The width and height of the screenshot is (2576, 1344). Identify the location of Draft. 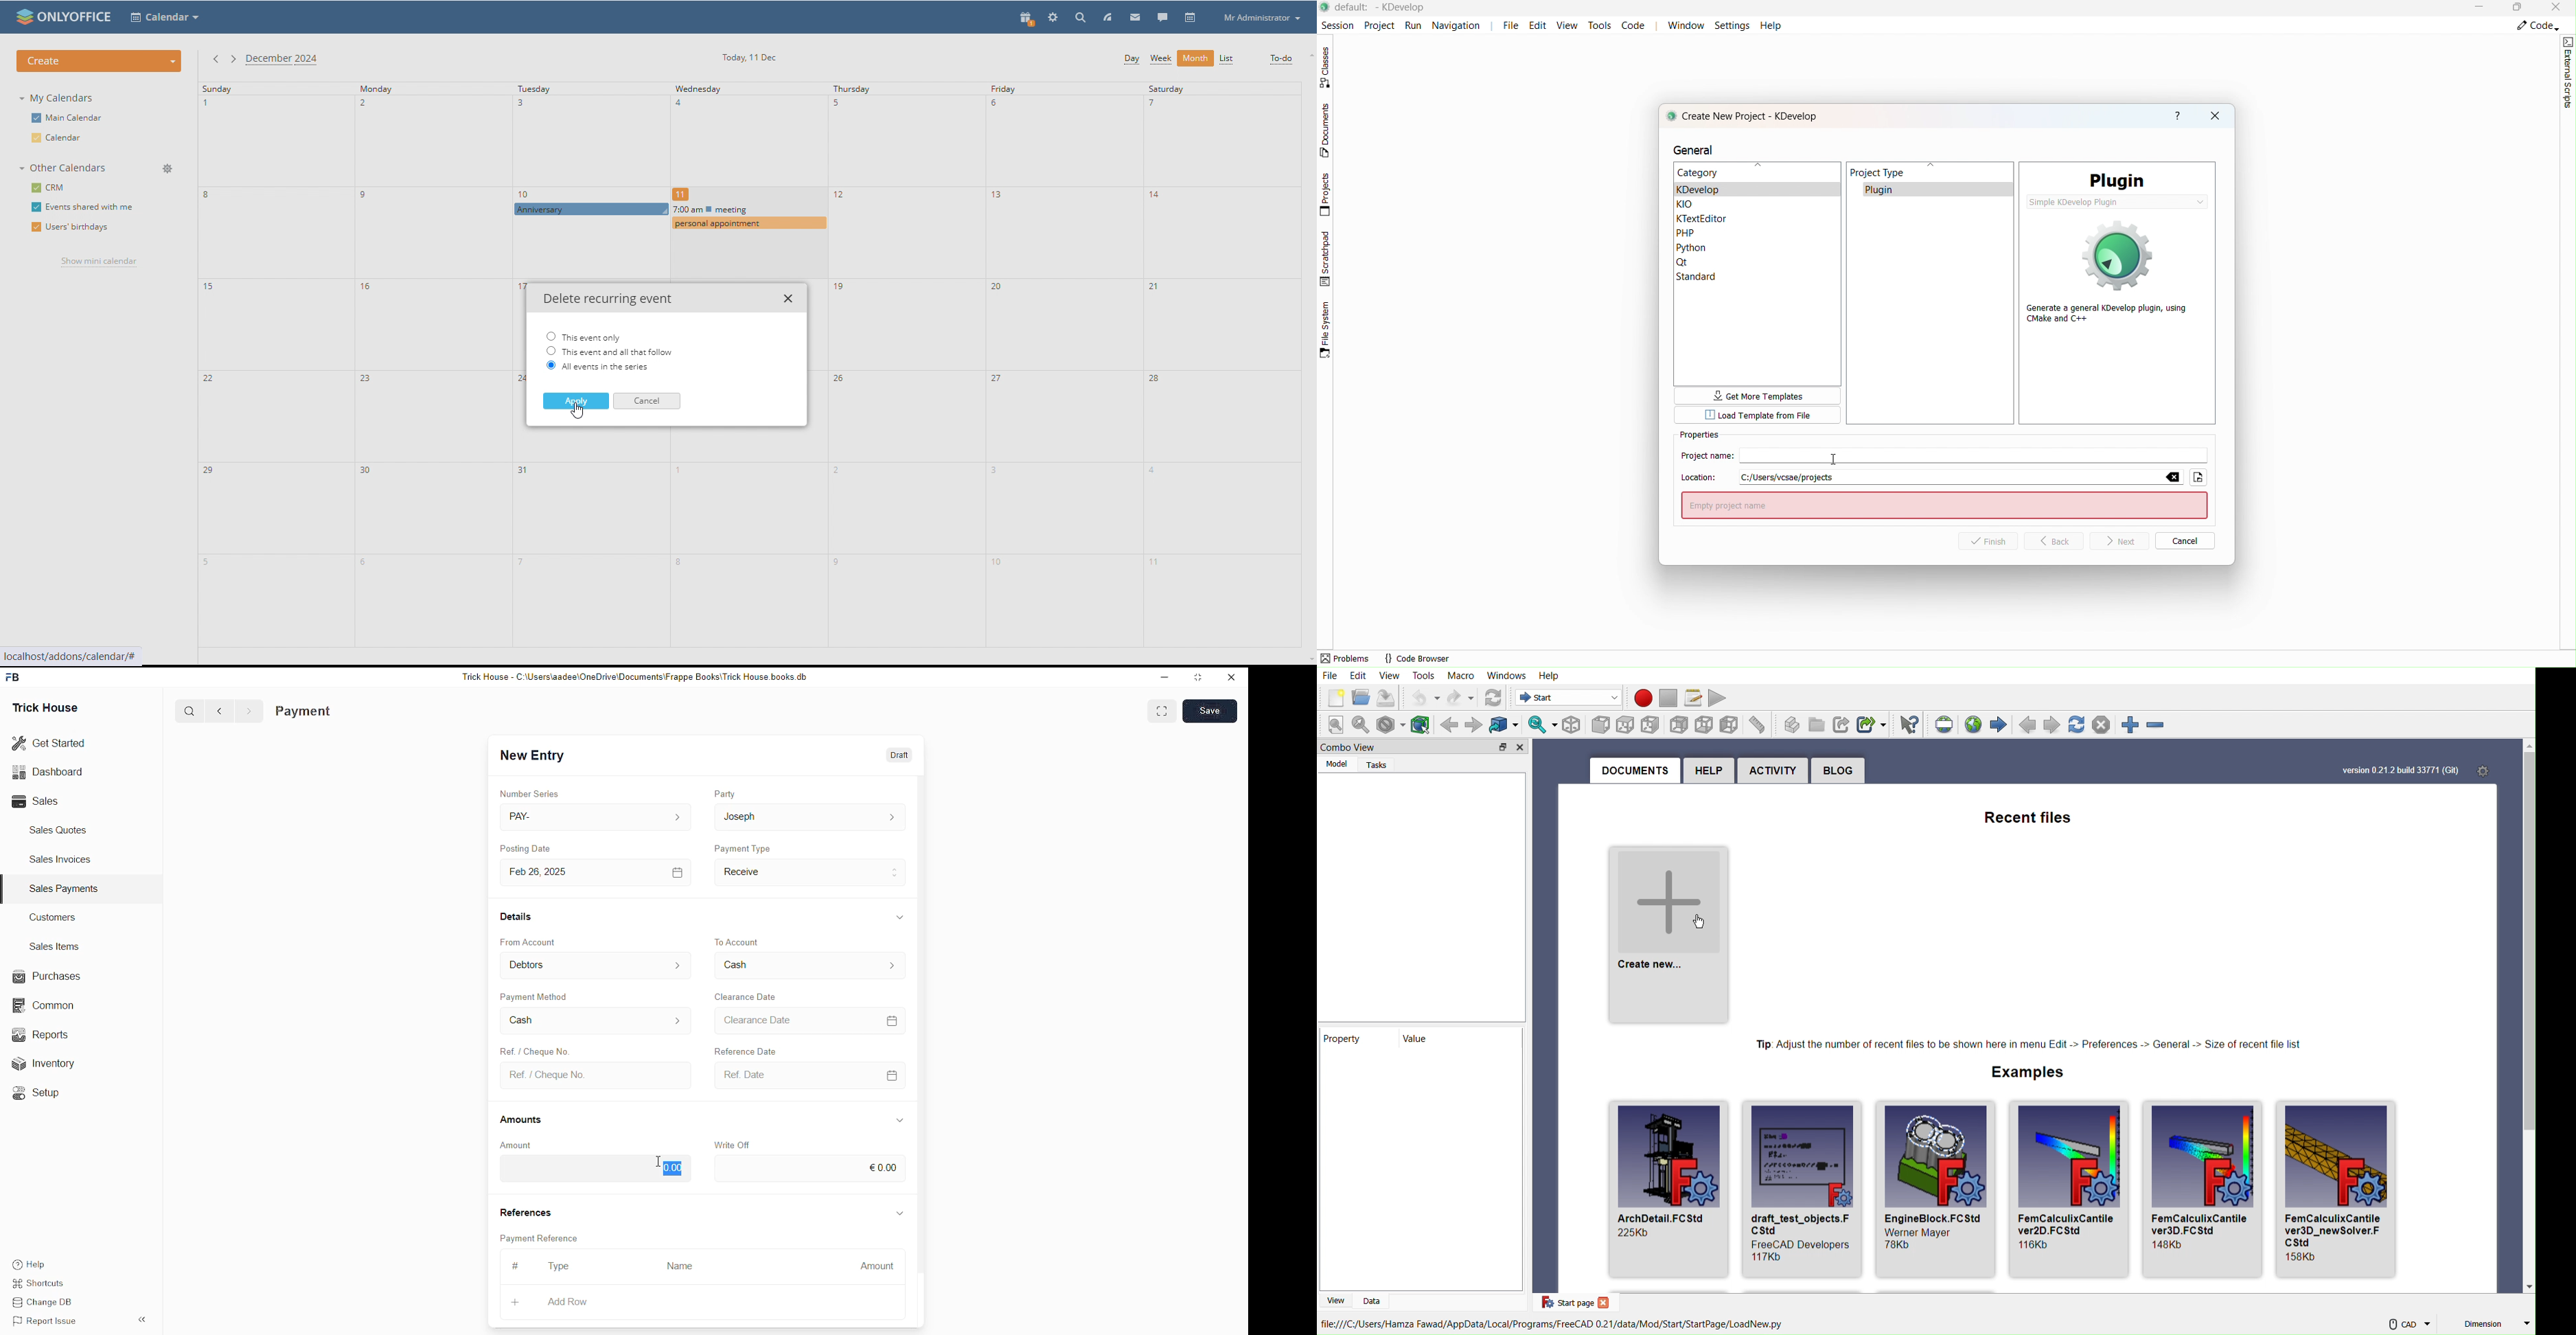
(901, 754).